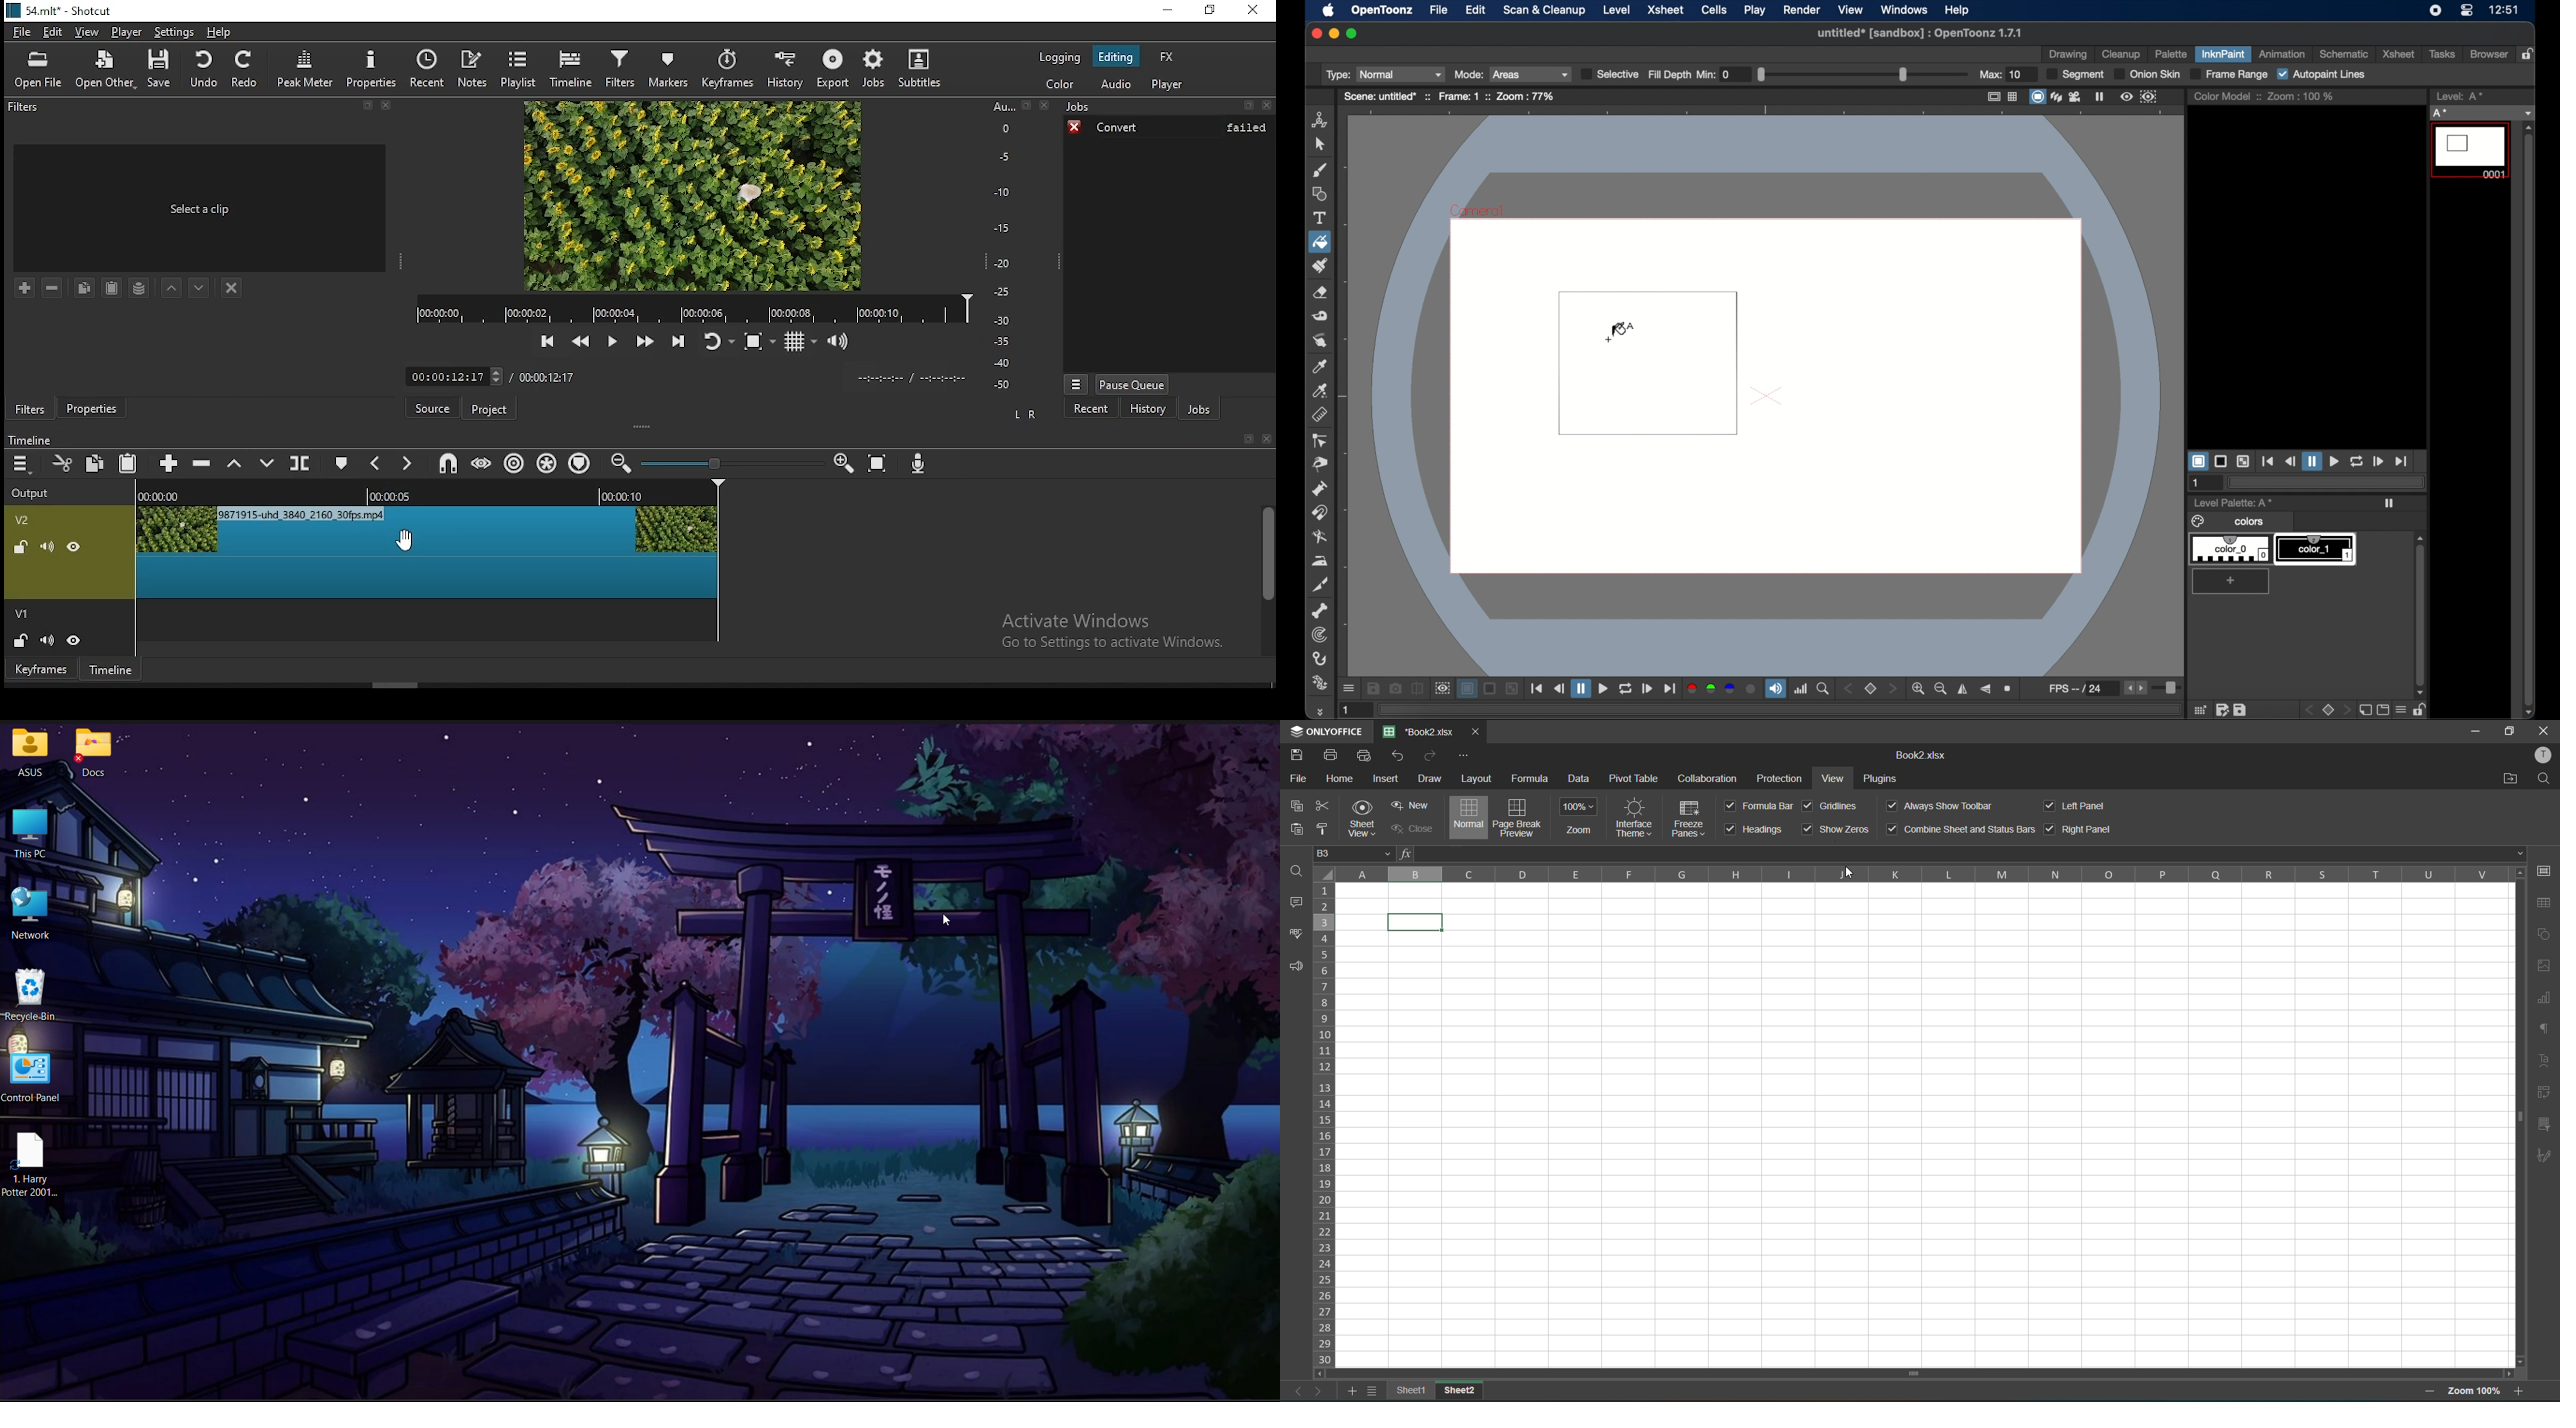 Image resolution: width=2576 pixels, height=1428 pixels. What do you see at coordinates (2009, 689) in the screenshot?
I see `reset view` at bounding box center [2009, 689].